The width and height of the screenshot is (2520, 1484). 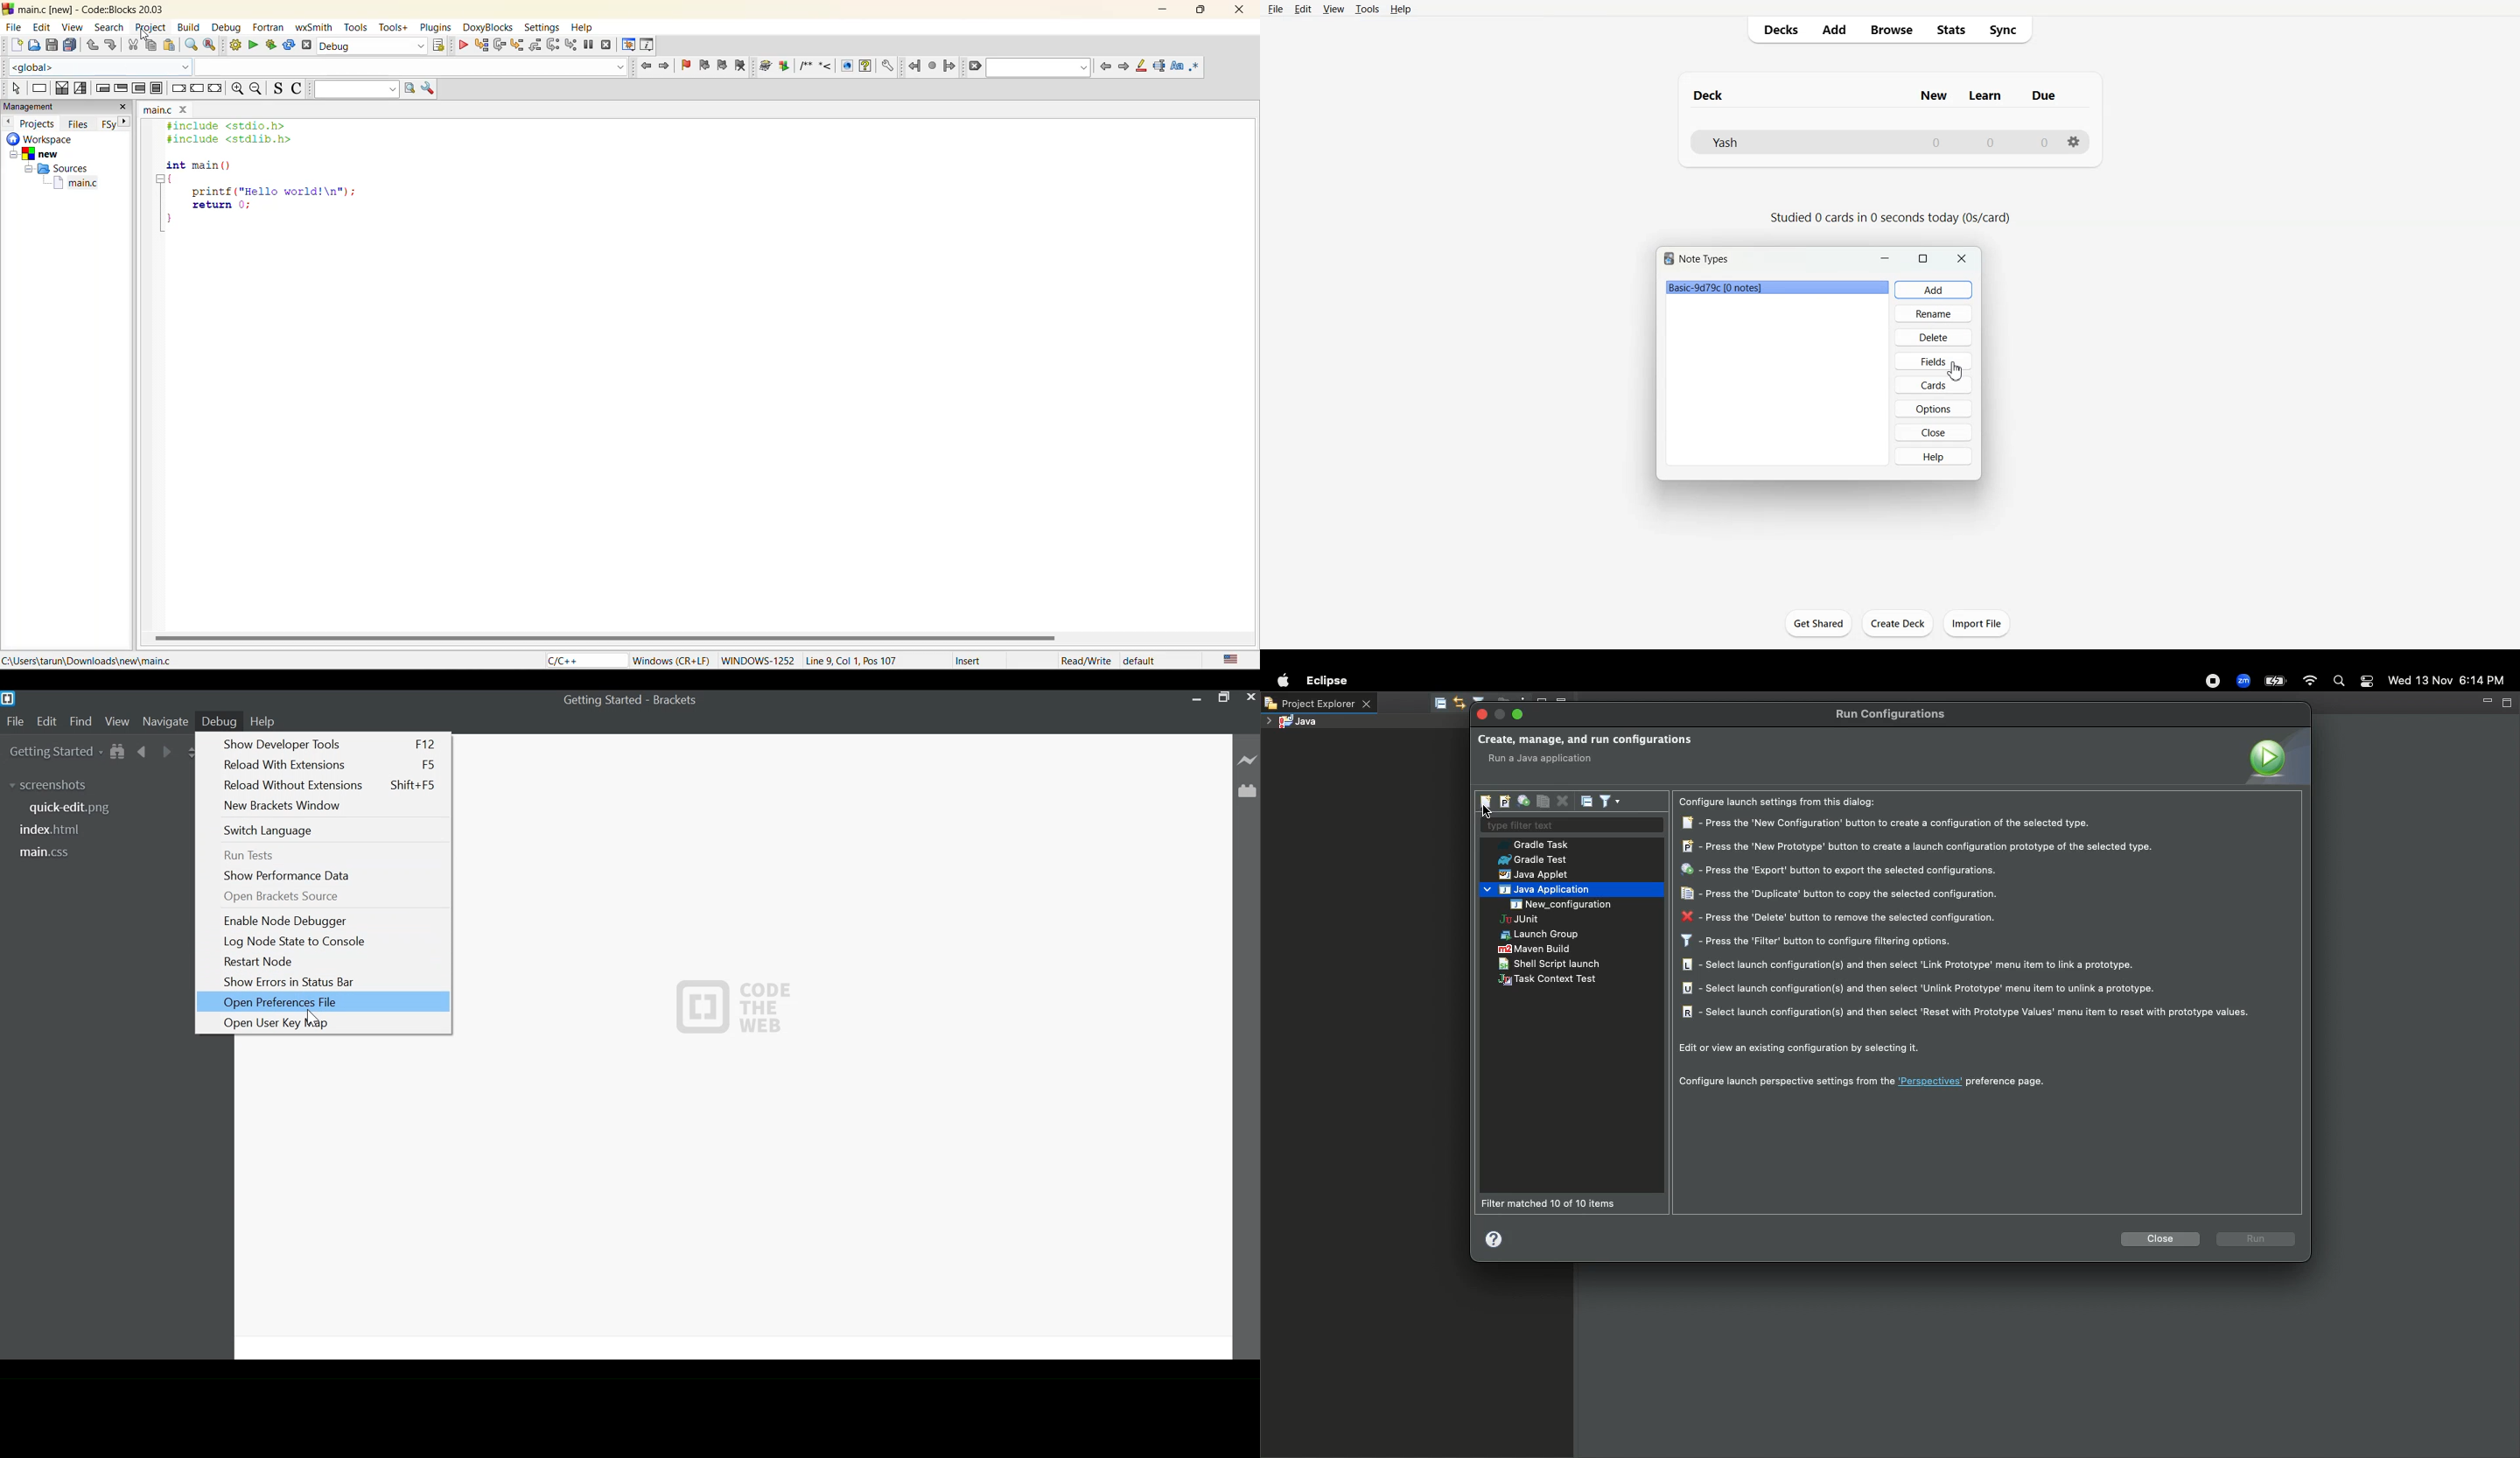 I want to click on Rename, so click(x=1933, y=314).